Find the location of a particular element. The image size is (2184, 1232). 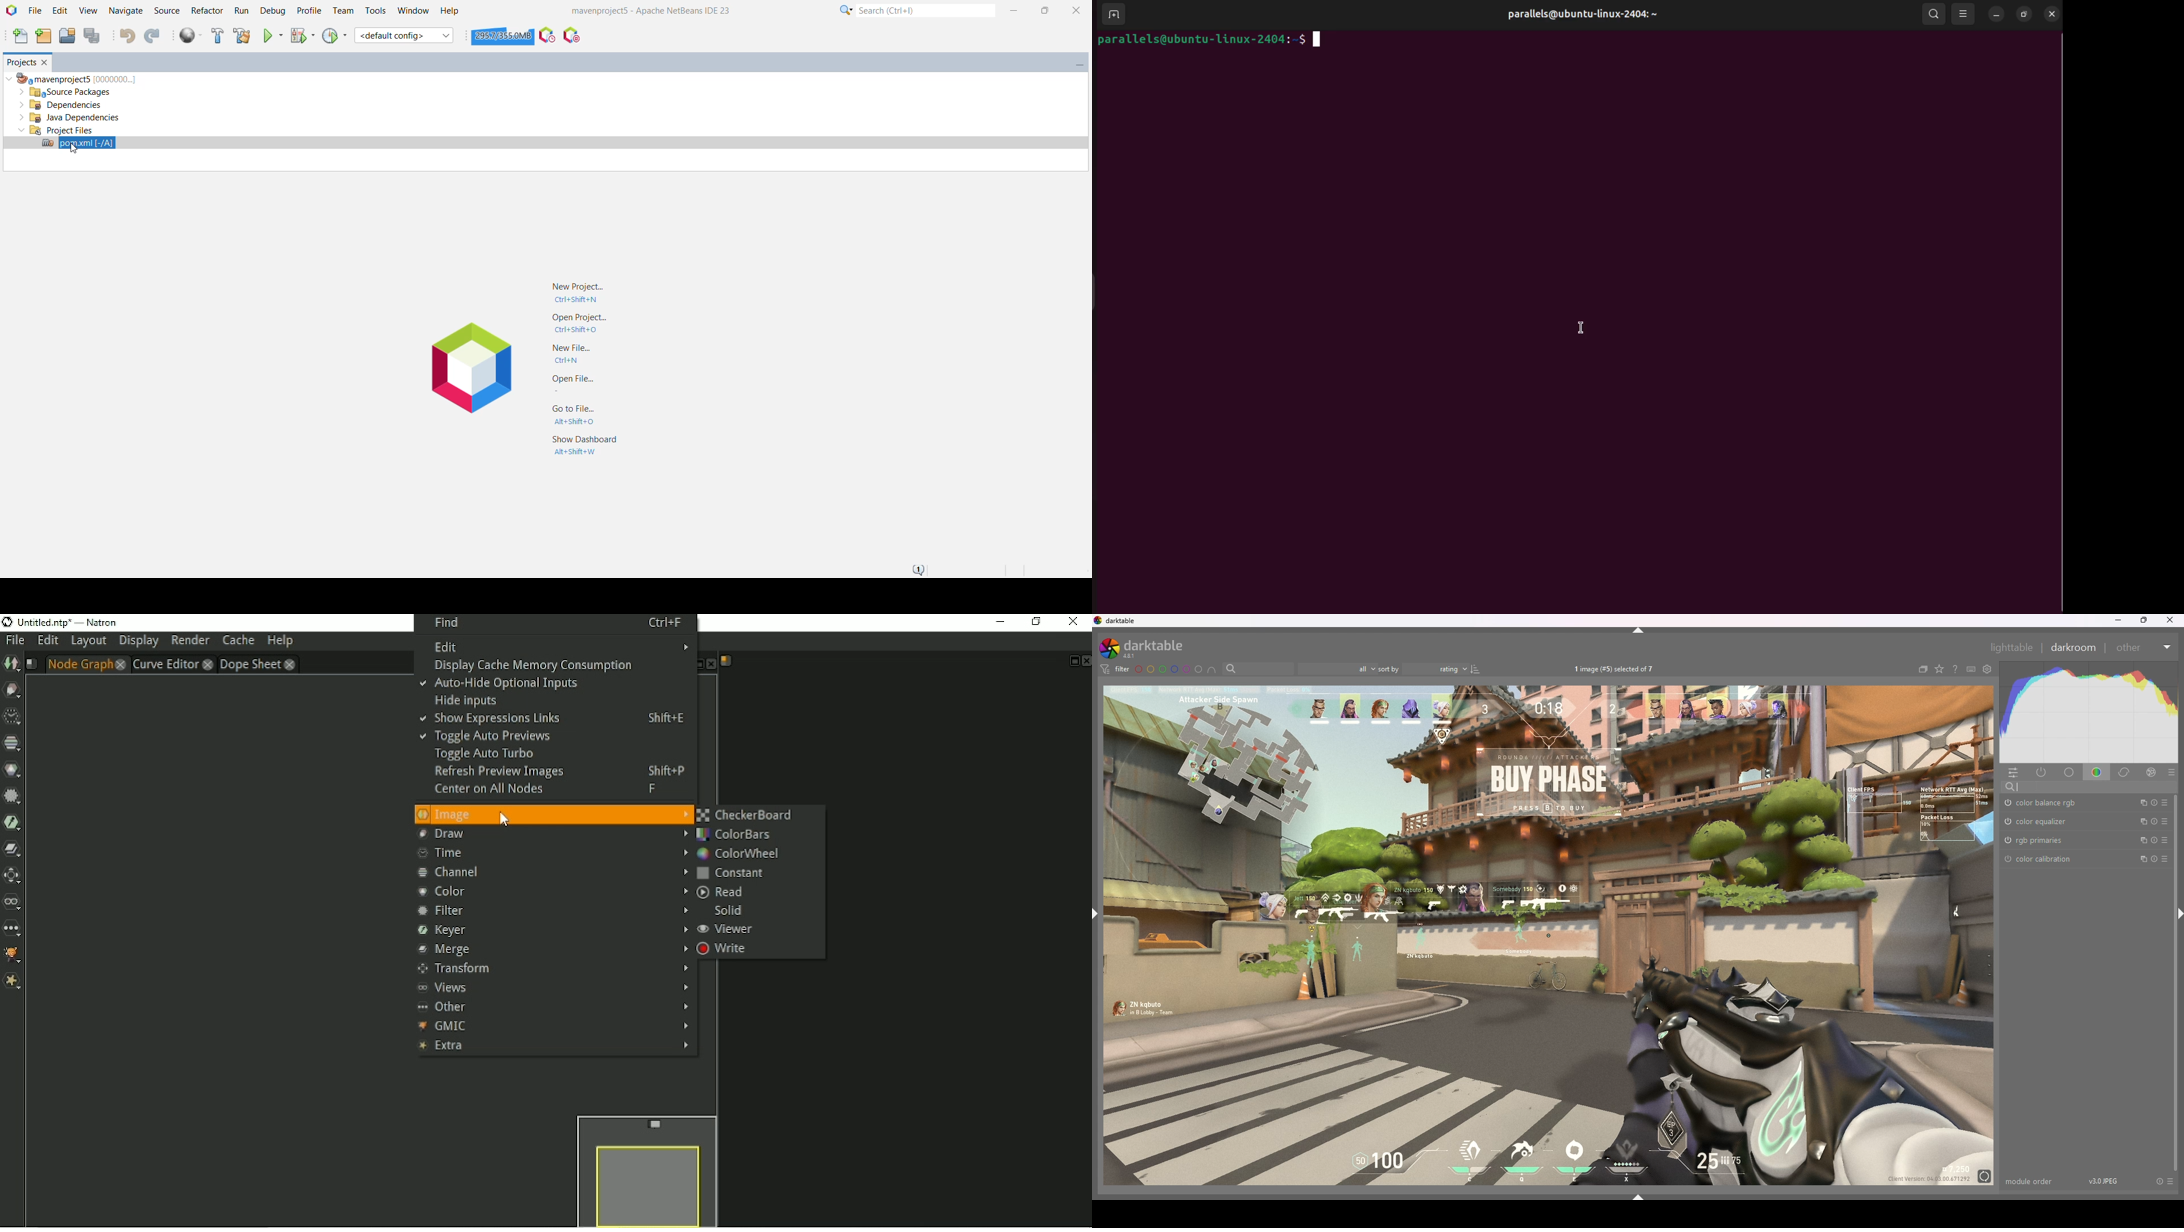

multiple instances action is located at coordinates (2140, 803).